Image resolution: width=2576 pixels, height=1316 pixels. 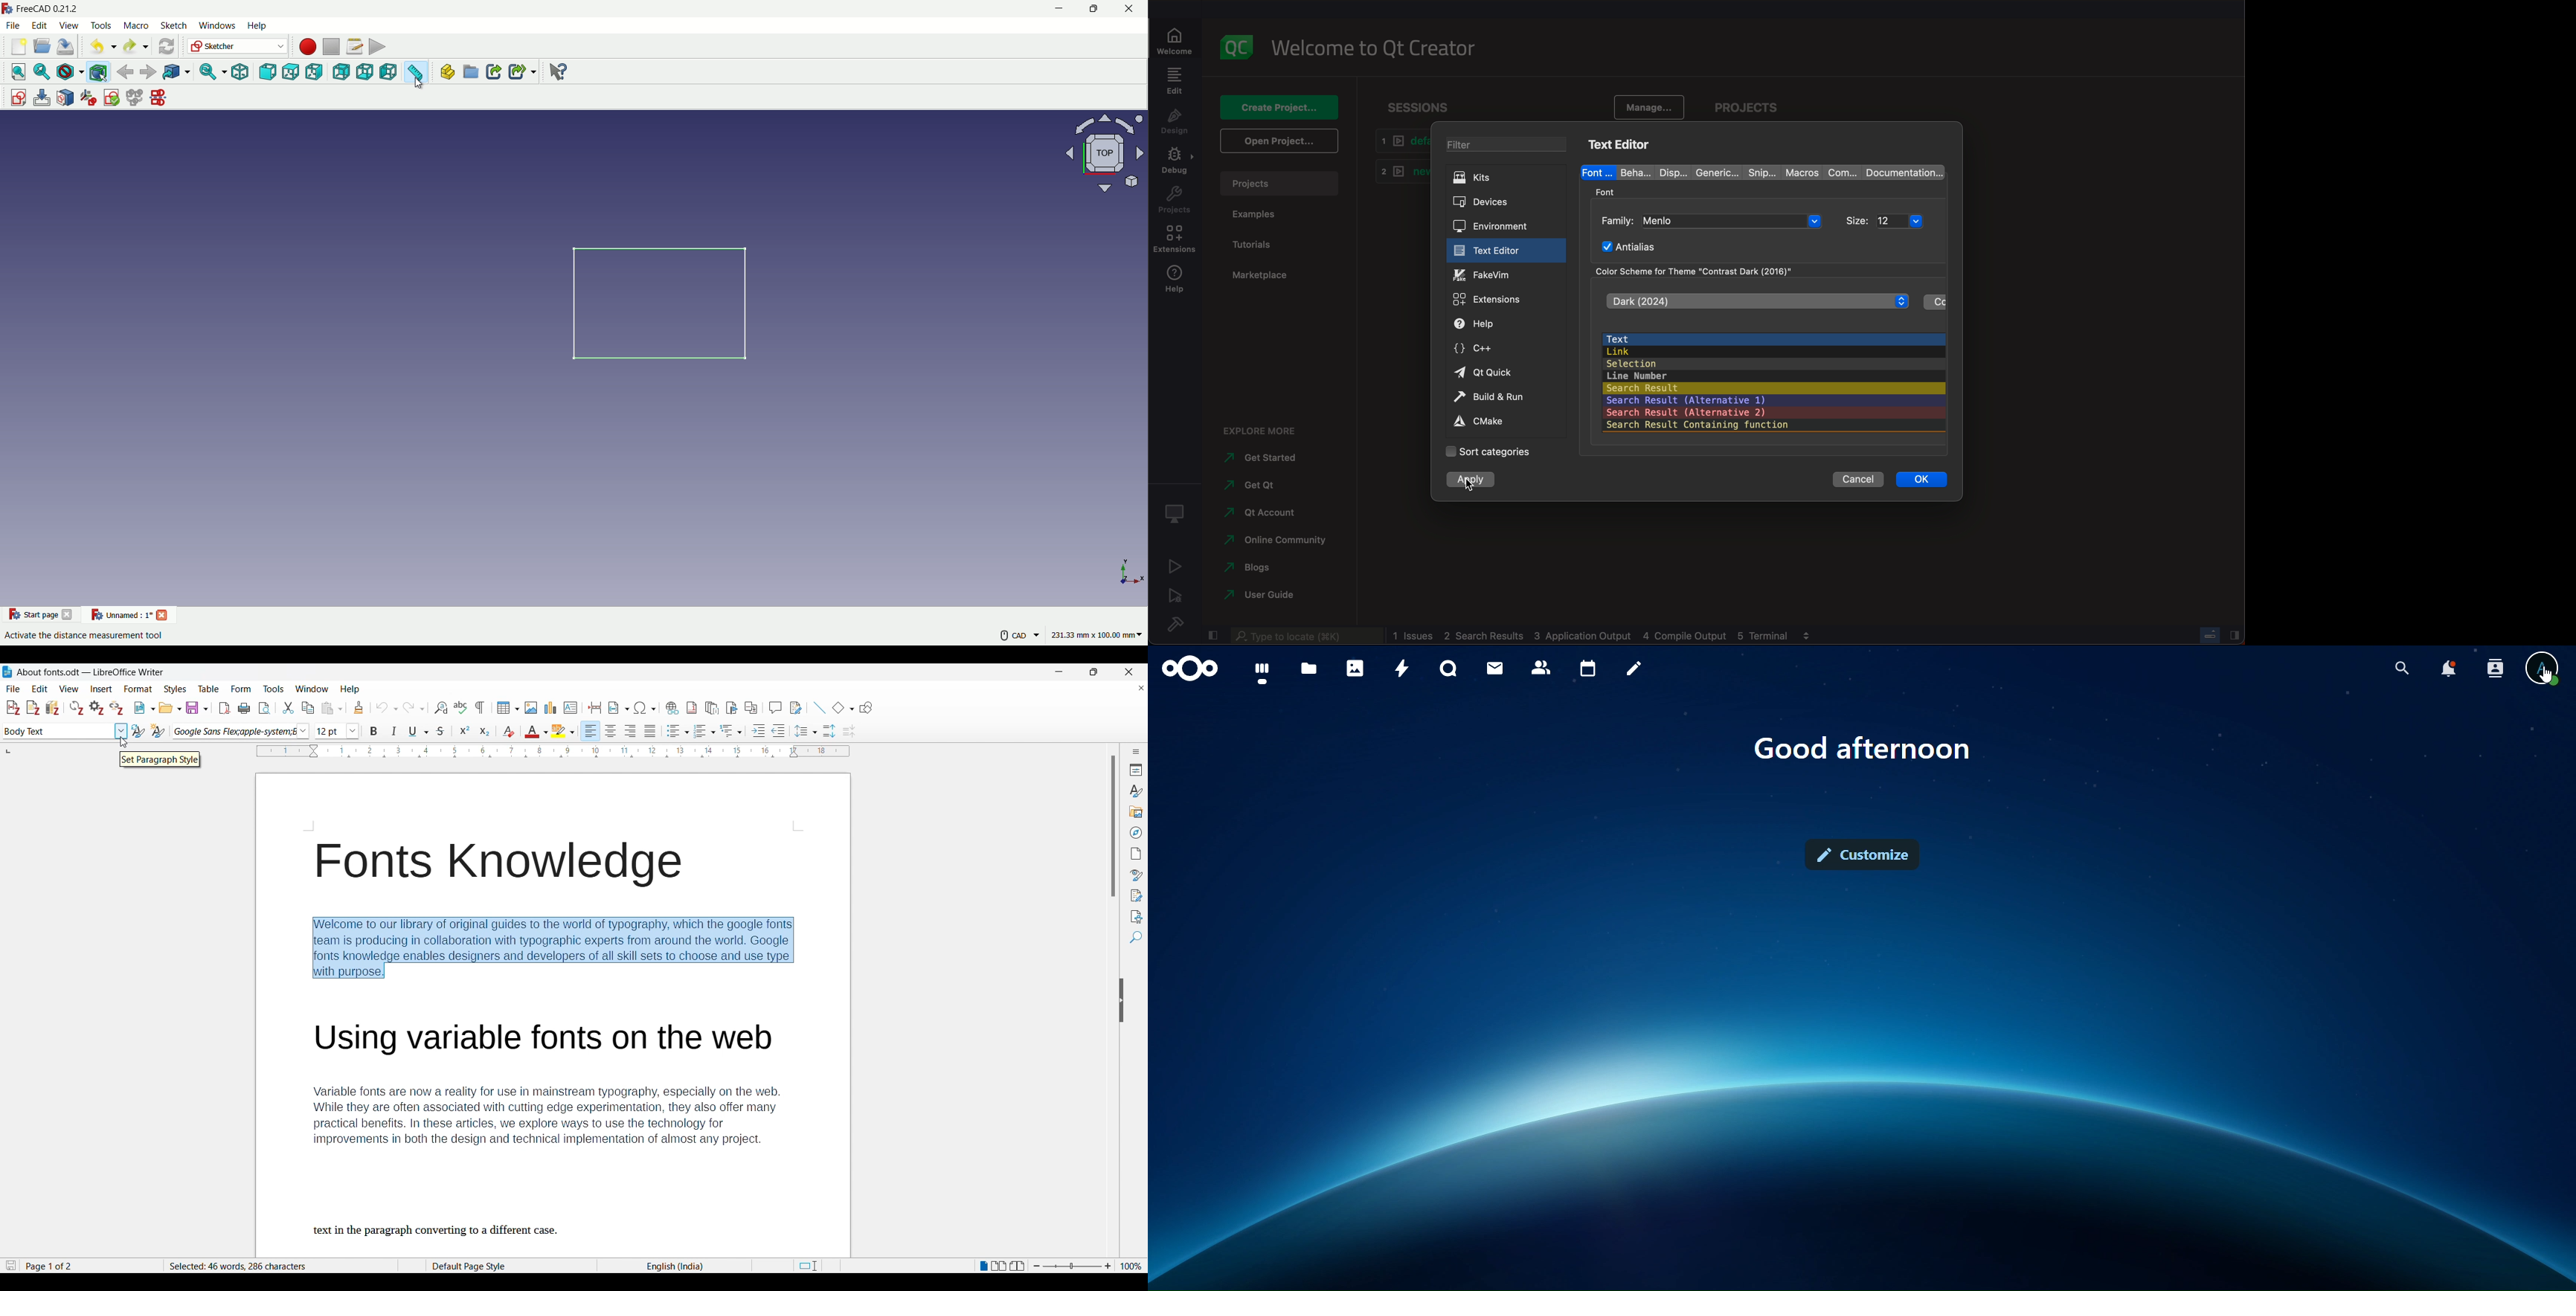 I want to click on Book view, so click(x=1018, y=1266).